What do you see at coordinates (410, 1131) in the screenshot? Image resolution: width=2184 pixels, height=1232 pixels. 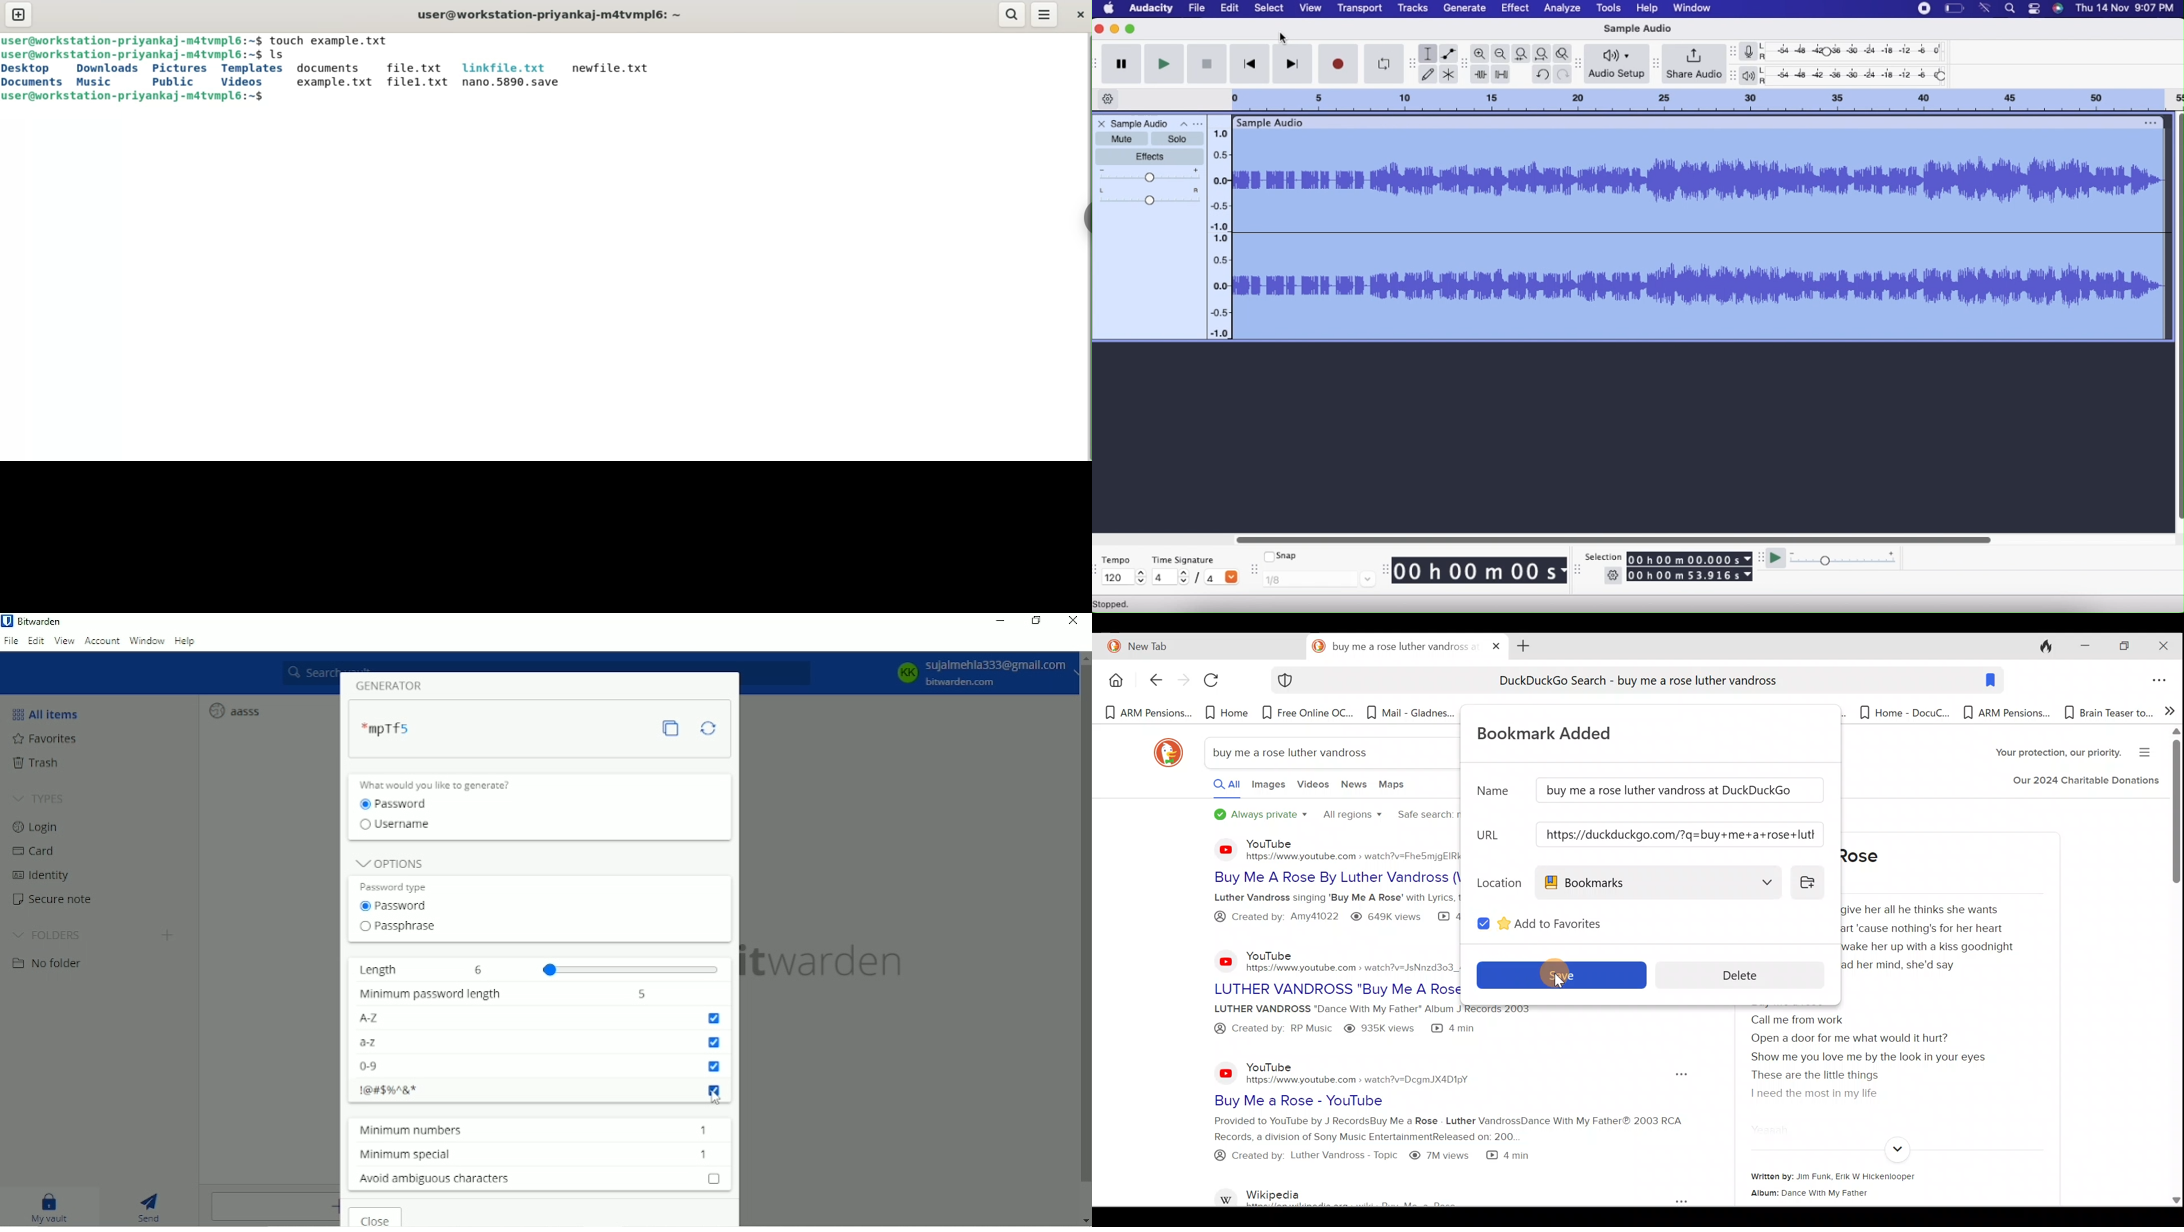 I see `Minimum numbers` at bounding box center [410, 1131].